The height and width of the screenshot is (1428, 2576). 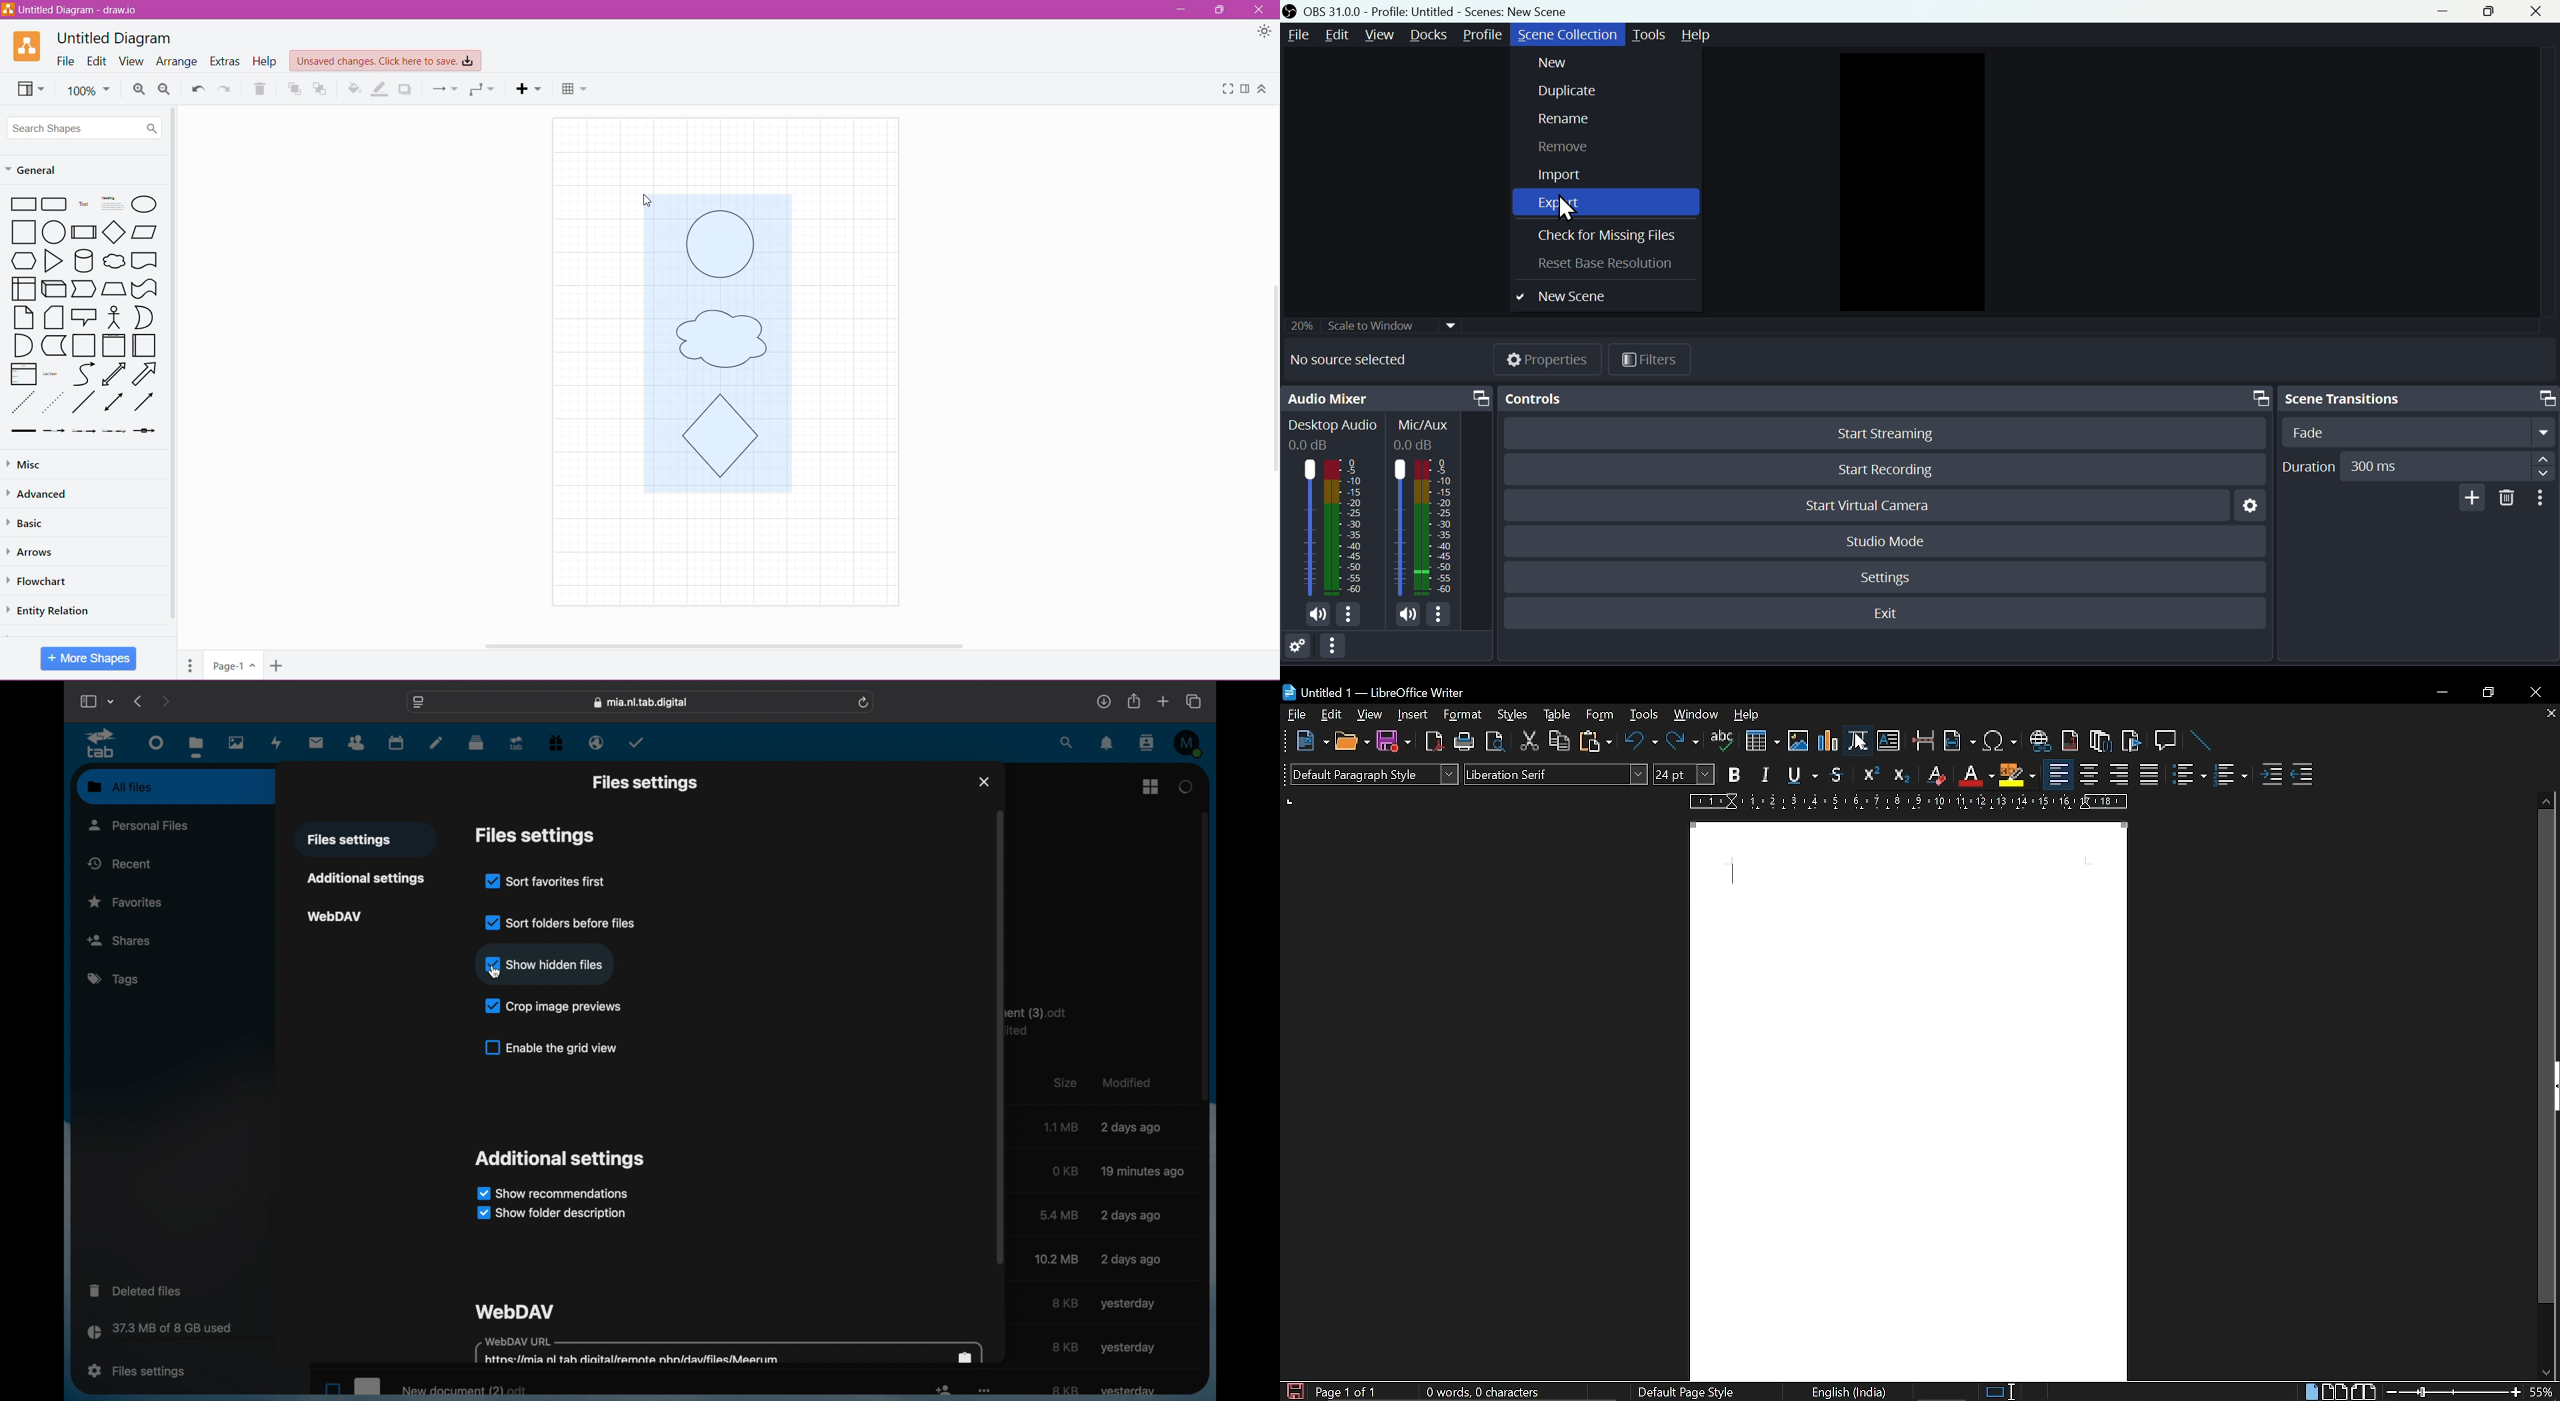 I want to click on toggle unordered list, so click(x=2230, y=778).